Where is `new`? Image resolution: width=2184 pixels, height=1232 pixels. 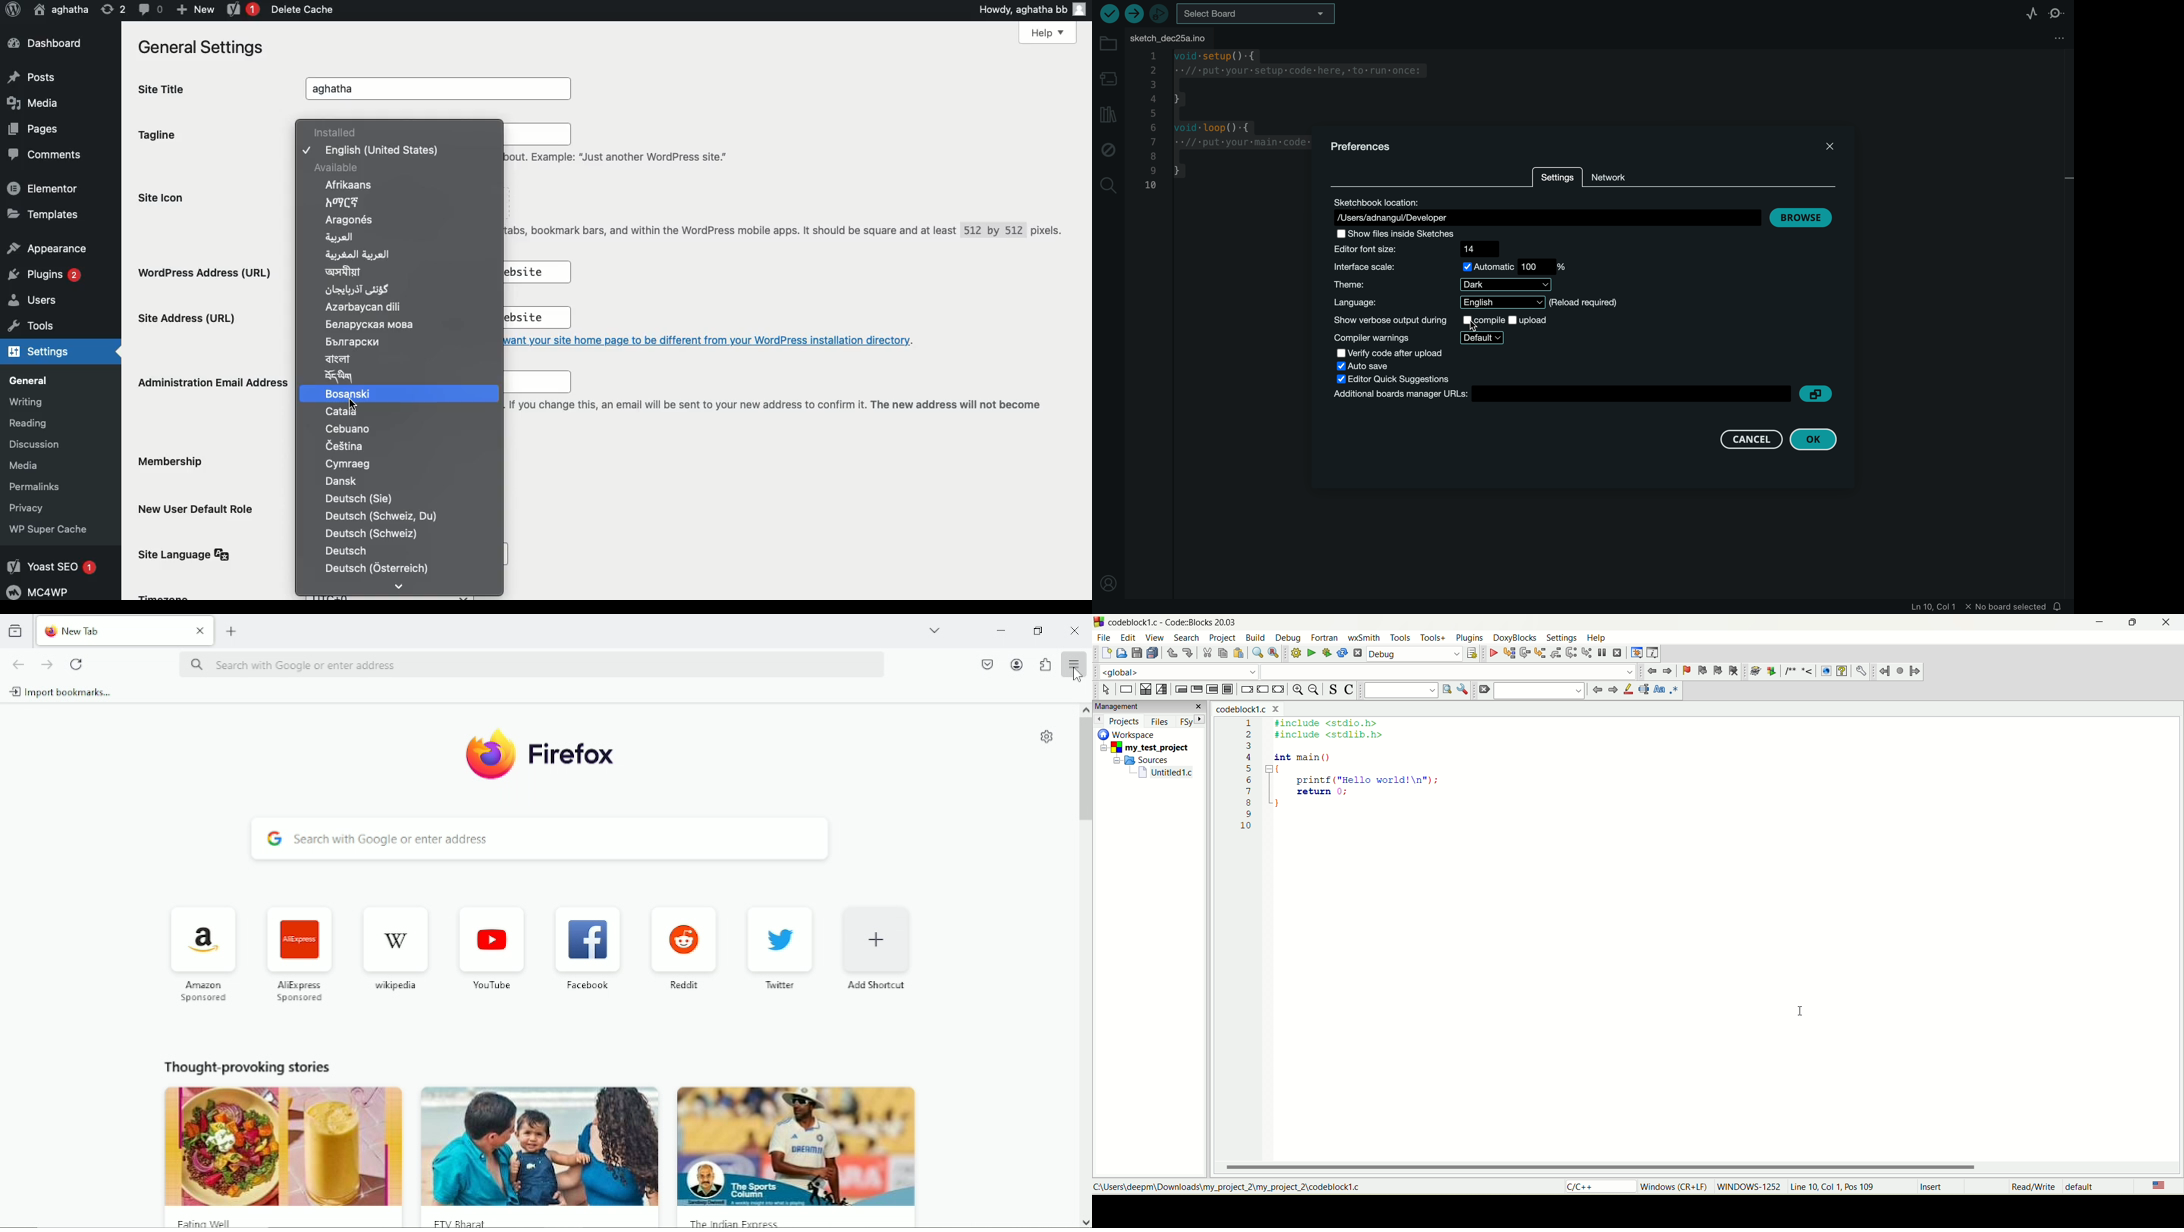 new is located at coordinates (1105, 654).